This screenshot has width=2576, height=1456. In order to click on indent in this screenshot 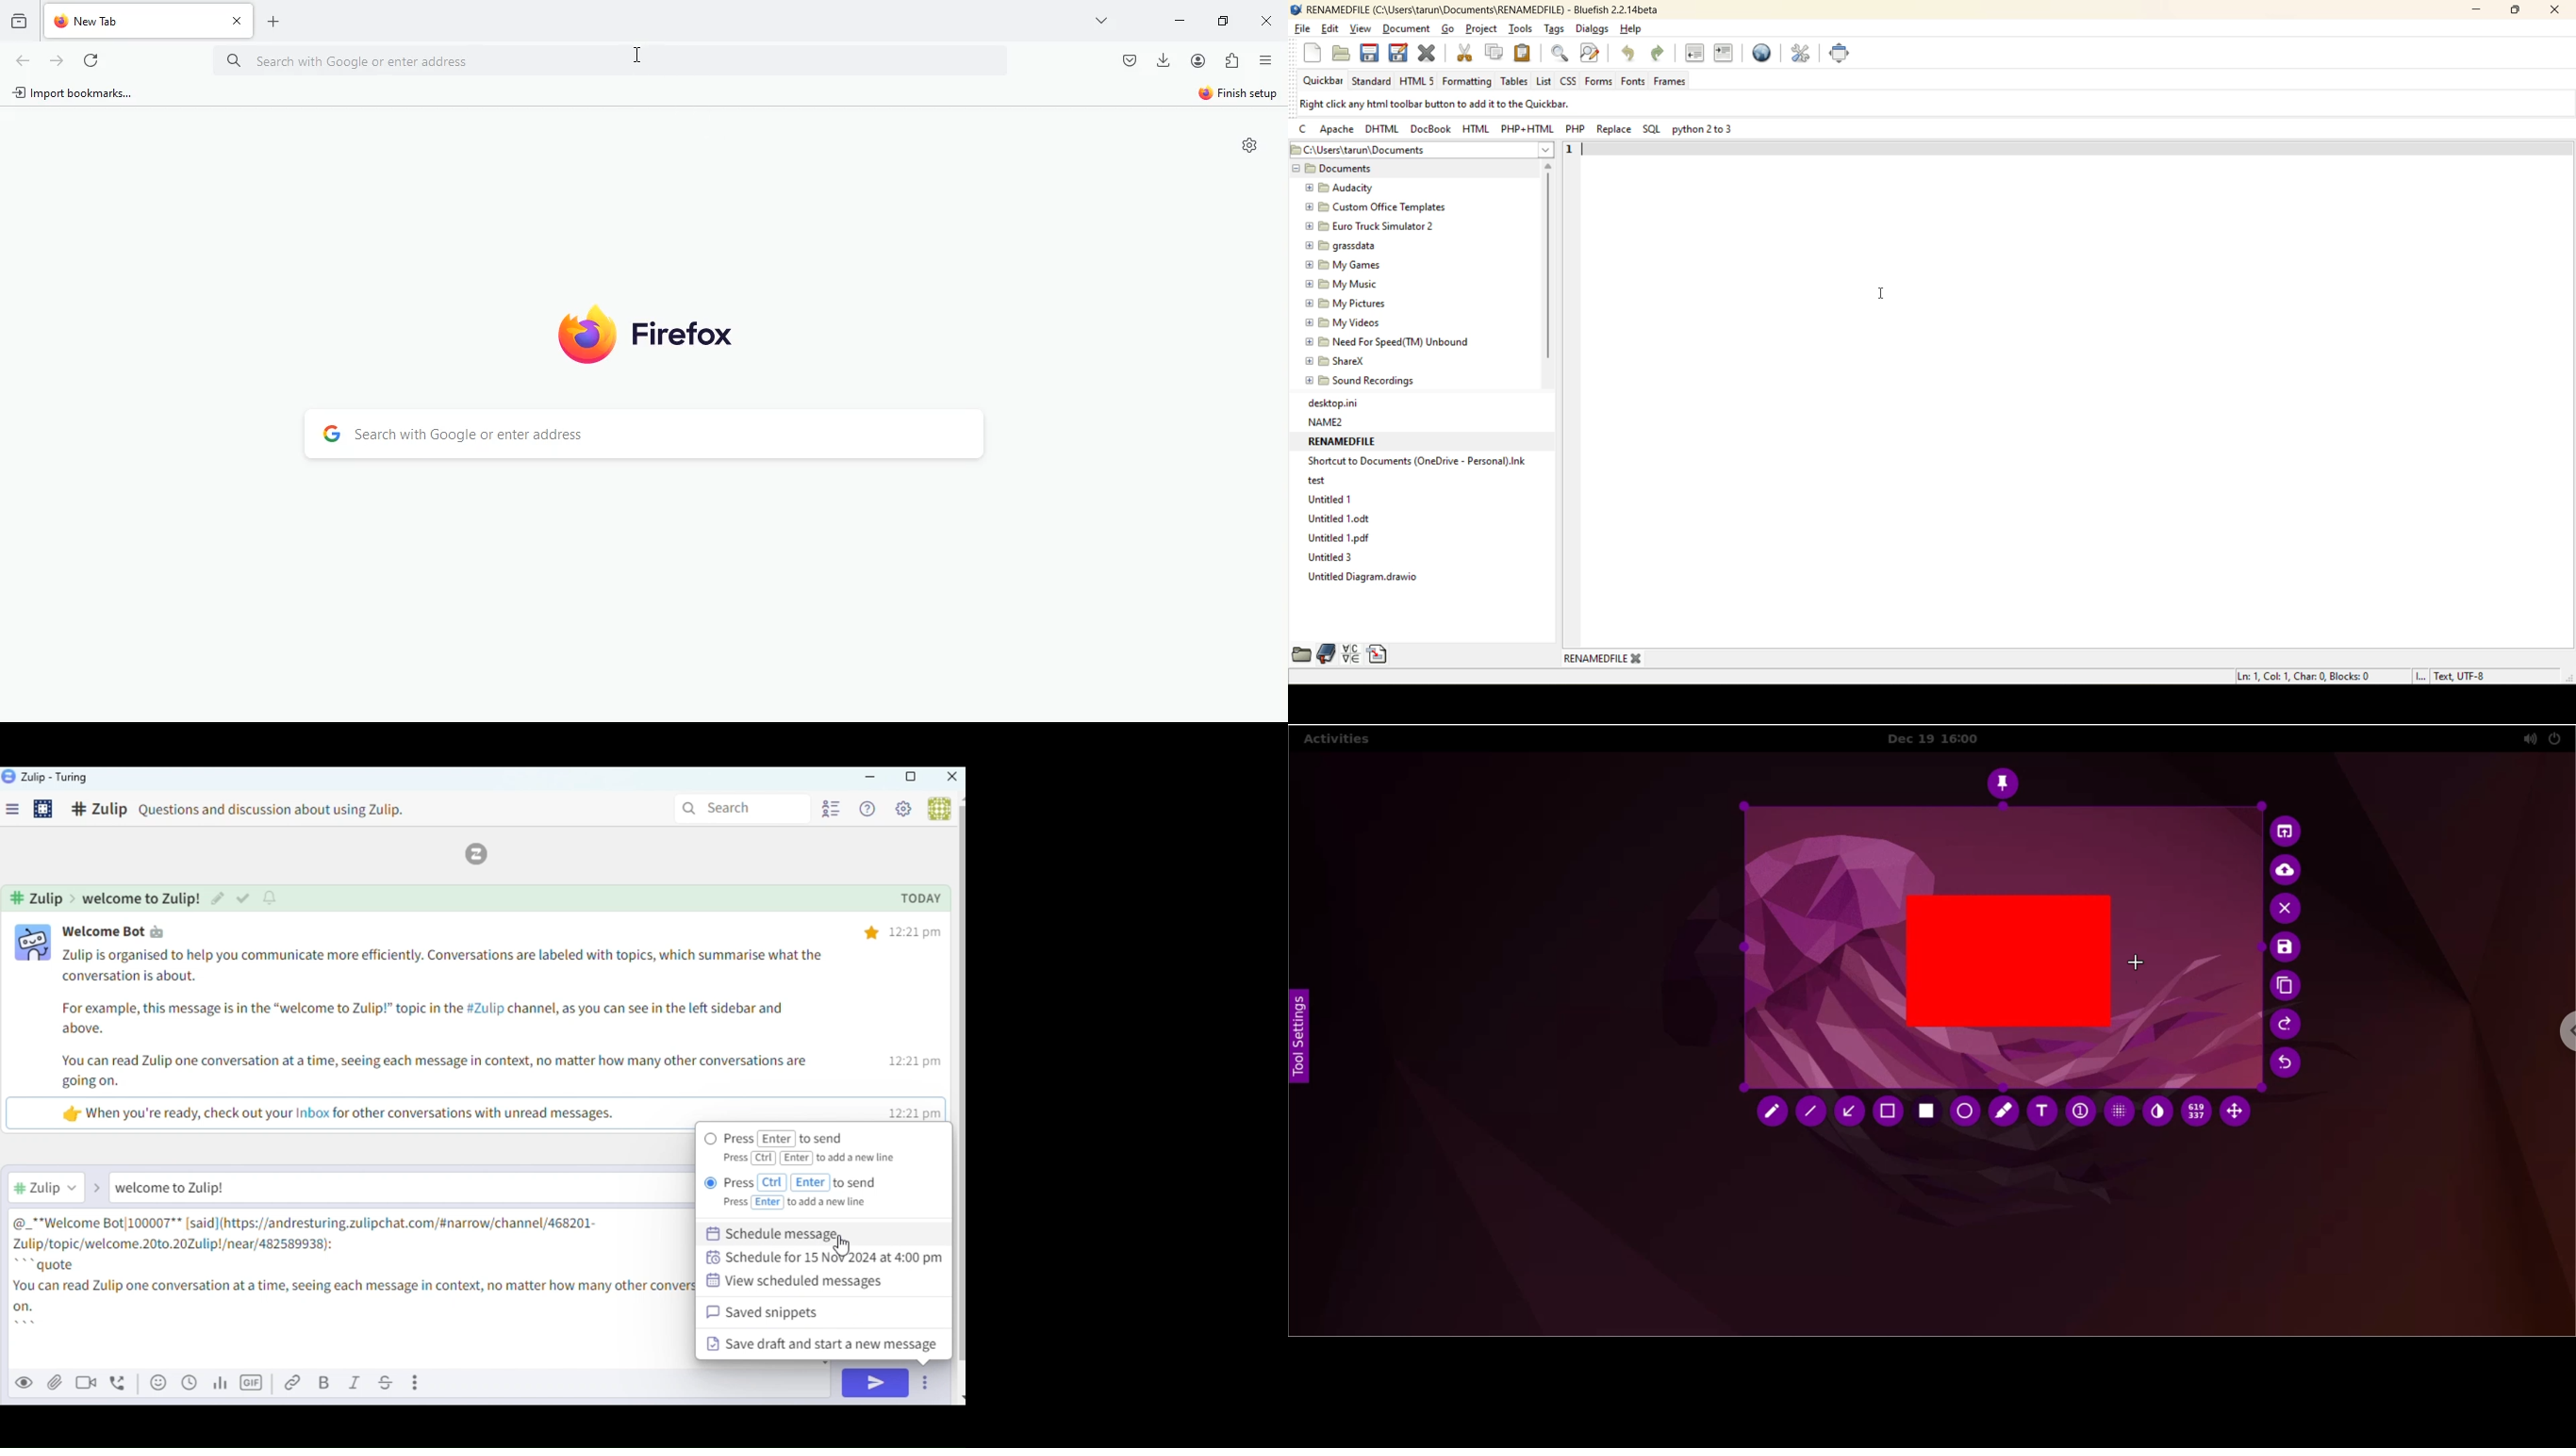, I will do `click(1723, 53)`.